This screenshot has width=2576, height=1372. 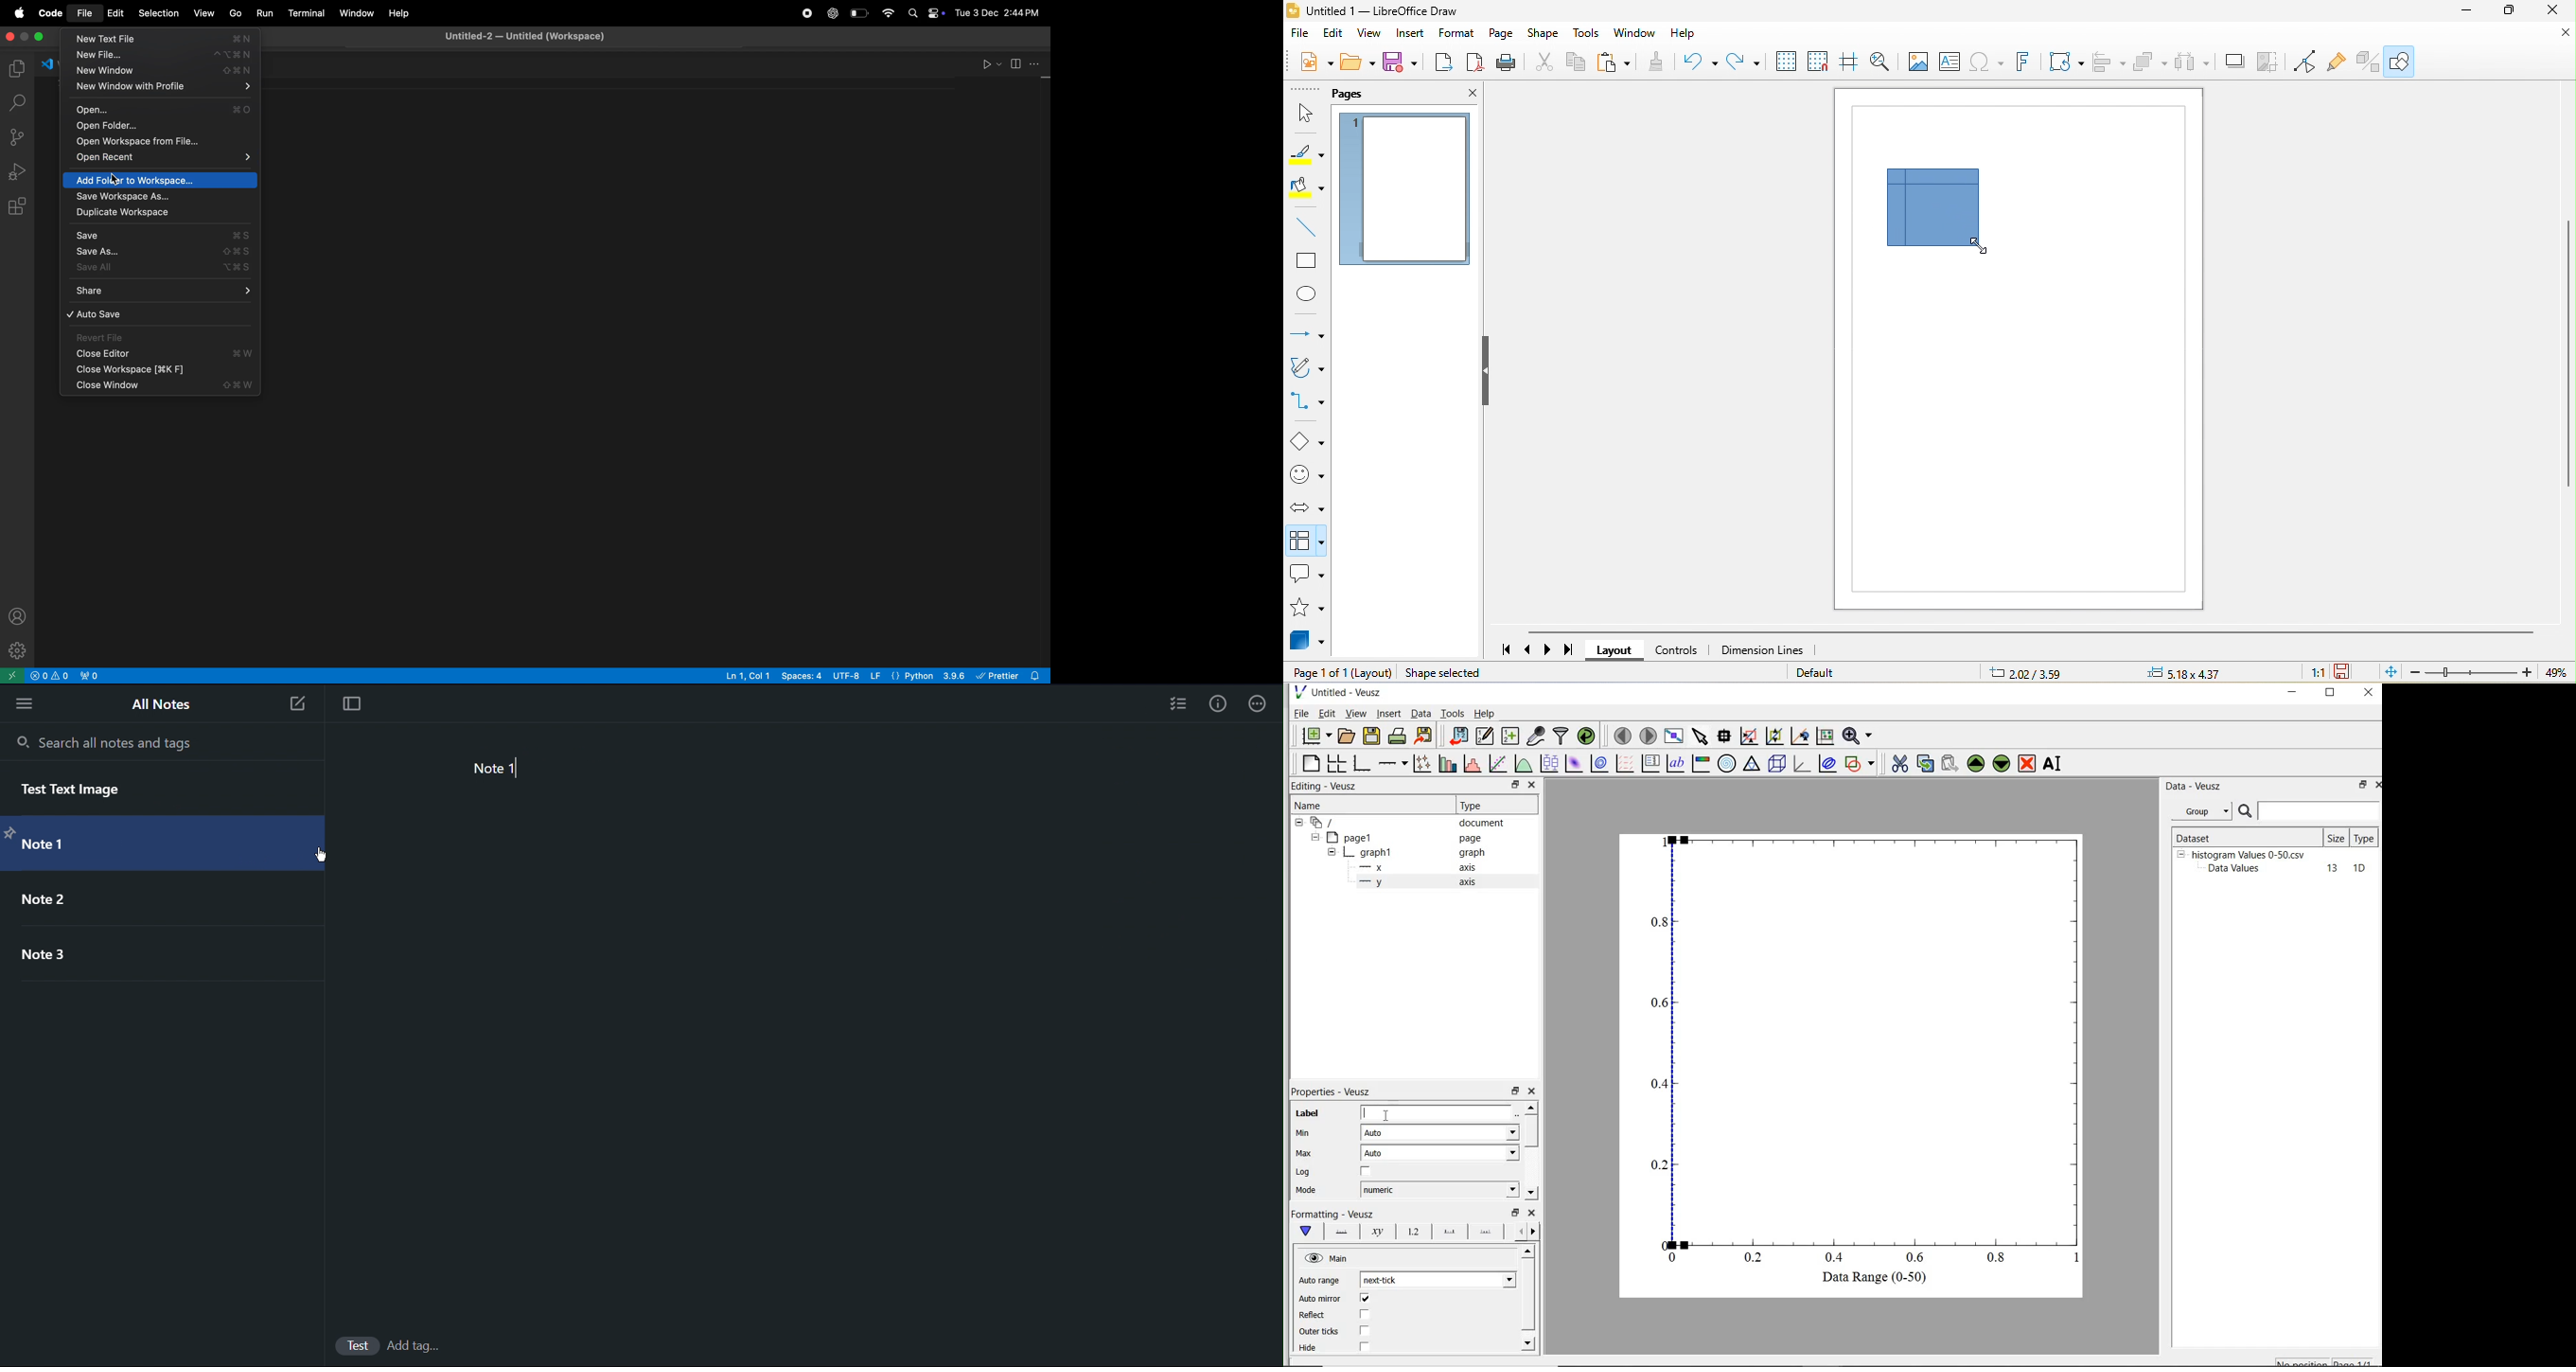 What do you see at coordinates (1389, 714) in the screenshot?
I see `insert` at bounding box center [1389, 714].